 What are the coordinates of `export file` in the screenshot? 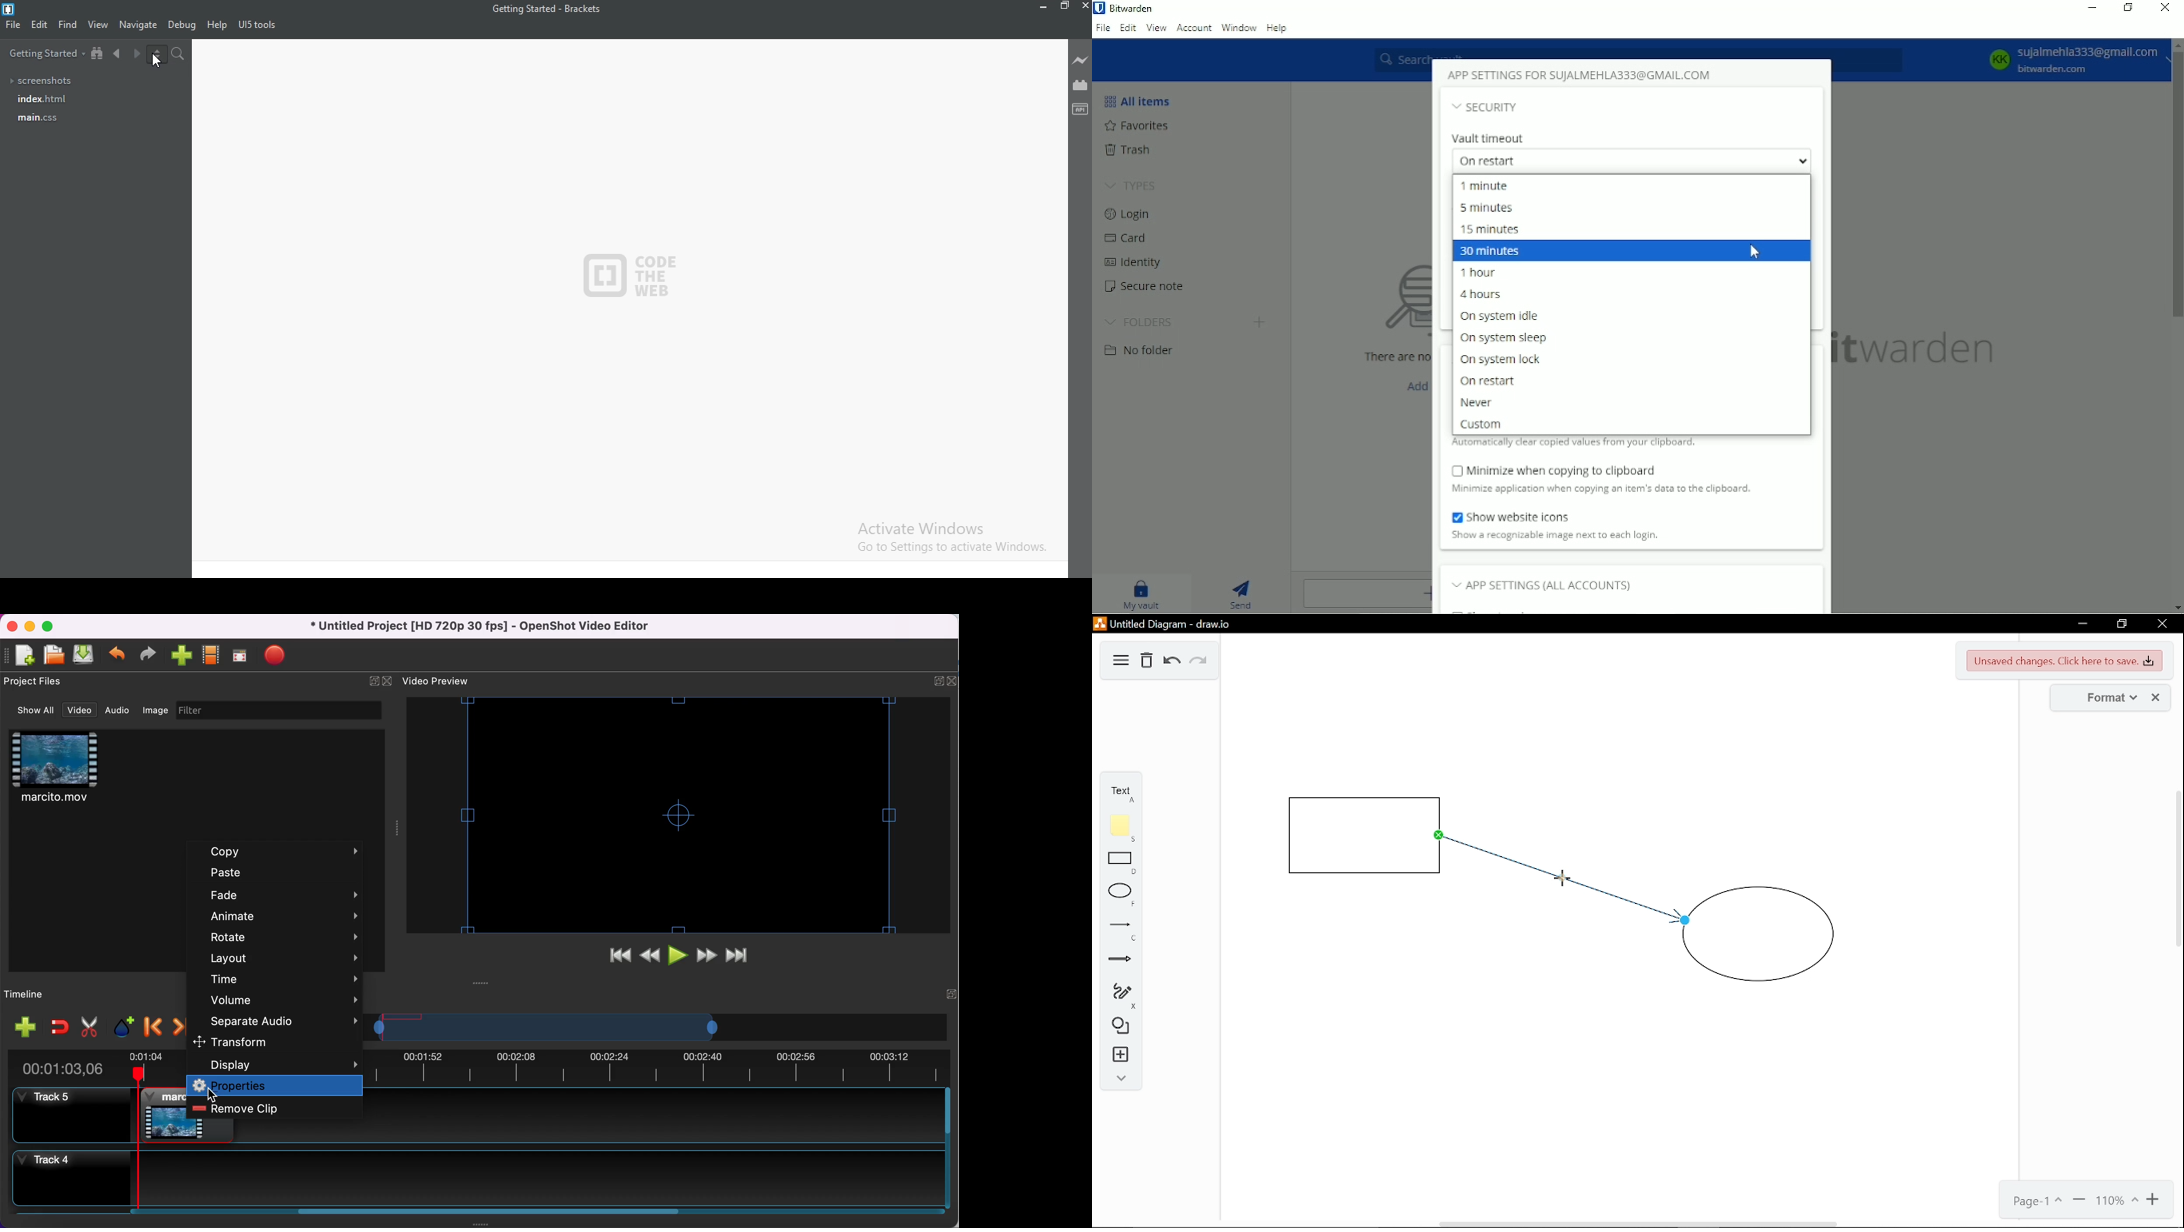 It's located at (279, 655).